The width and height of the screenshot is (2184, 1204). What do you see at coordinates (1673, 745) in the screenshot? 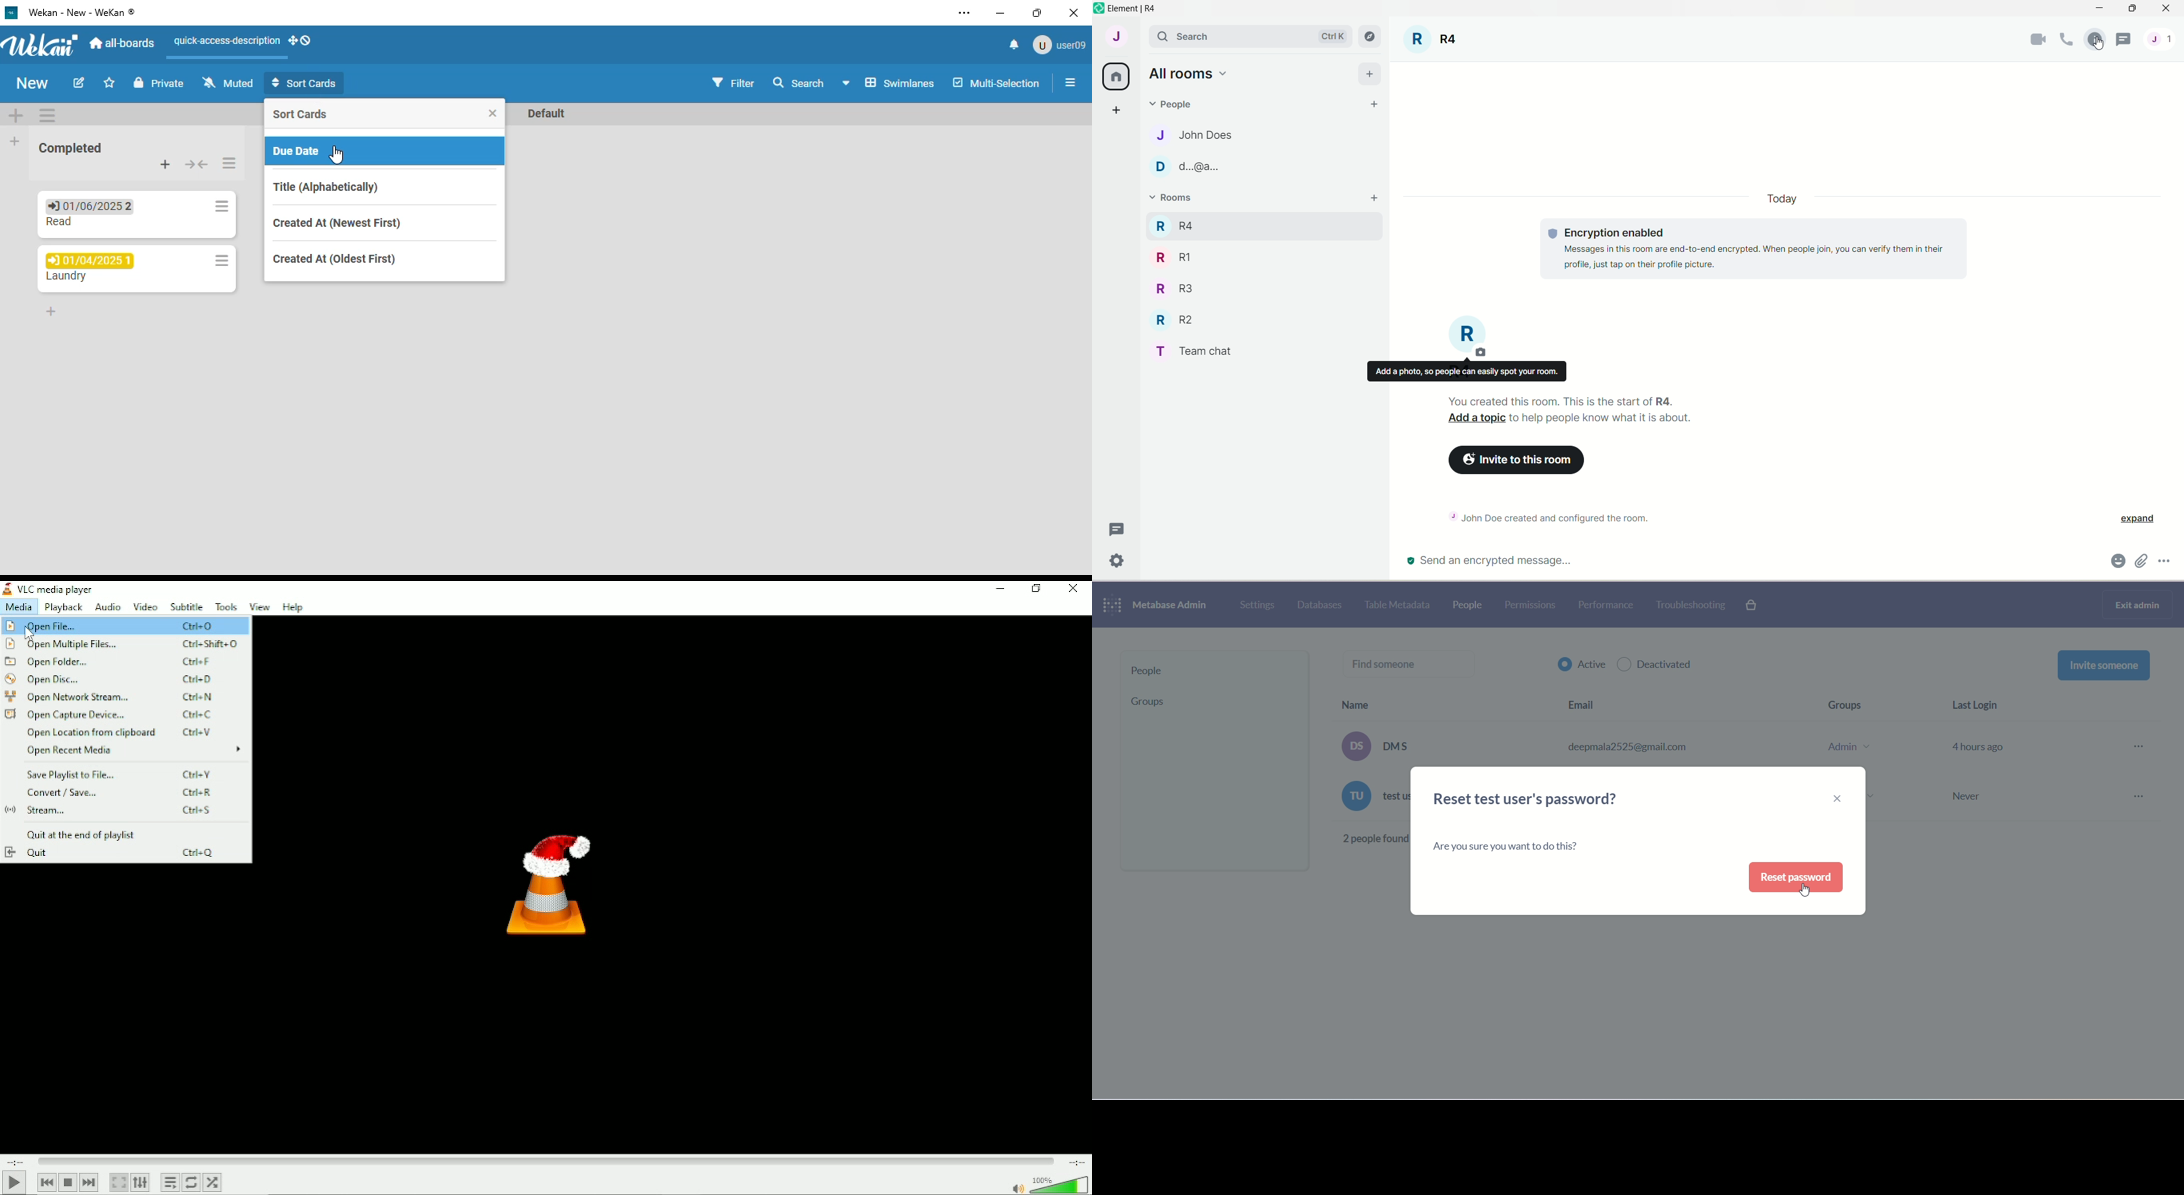
I see `(os) DMS deepmala2525@gmail.com Admin v 4 hours ago` at bounding box center [1673, 745].